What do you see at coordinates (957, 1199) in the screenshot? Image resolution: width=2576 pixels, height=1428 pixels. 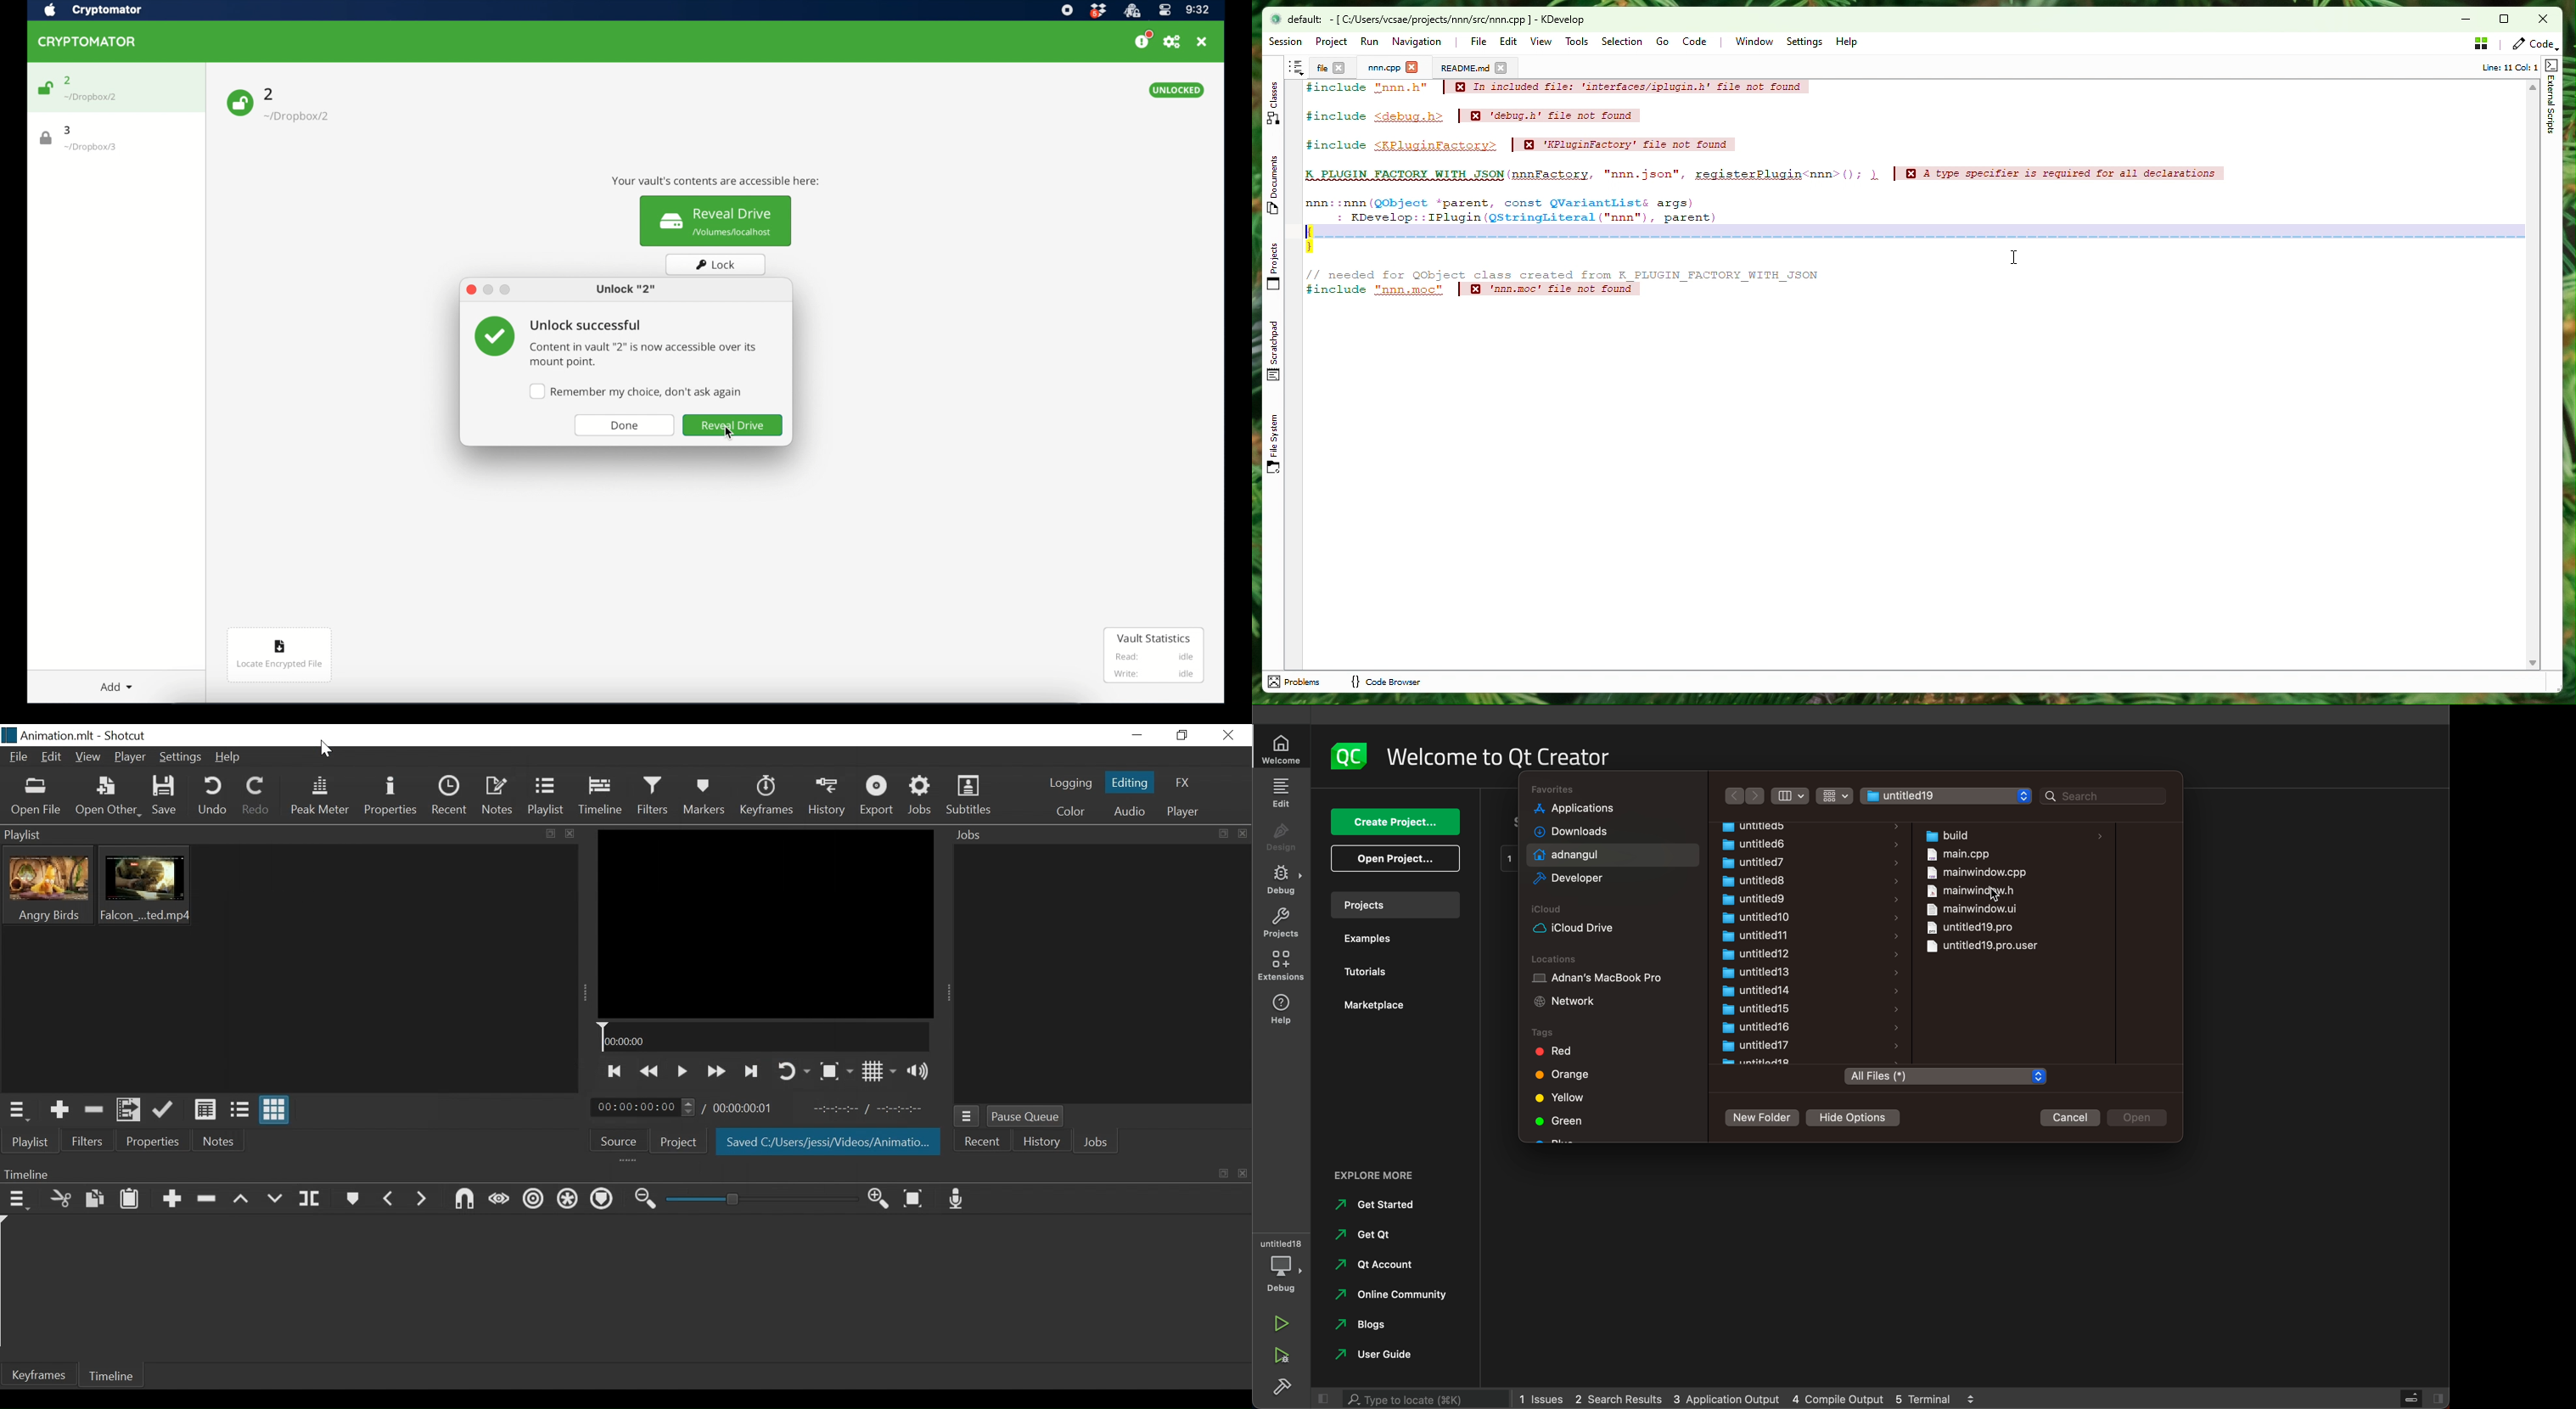 I see `Record audio` at bounding box center [957, 1199].